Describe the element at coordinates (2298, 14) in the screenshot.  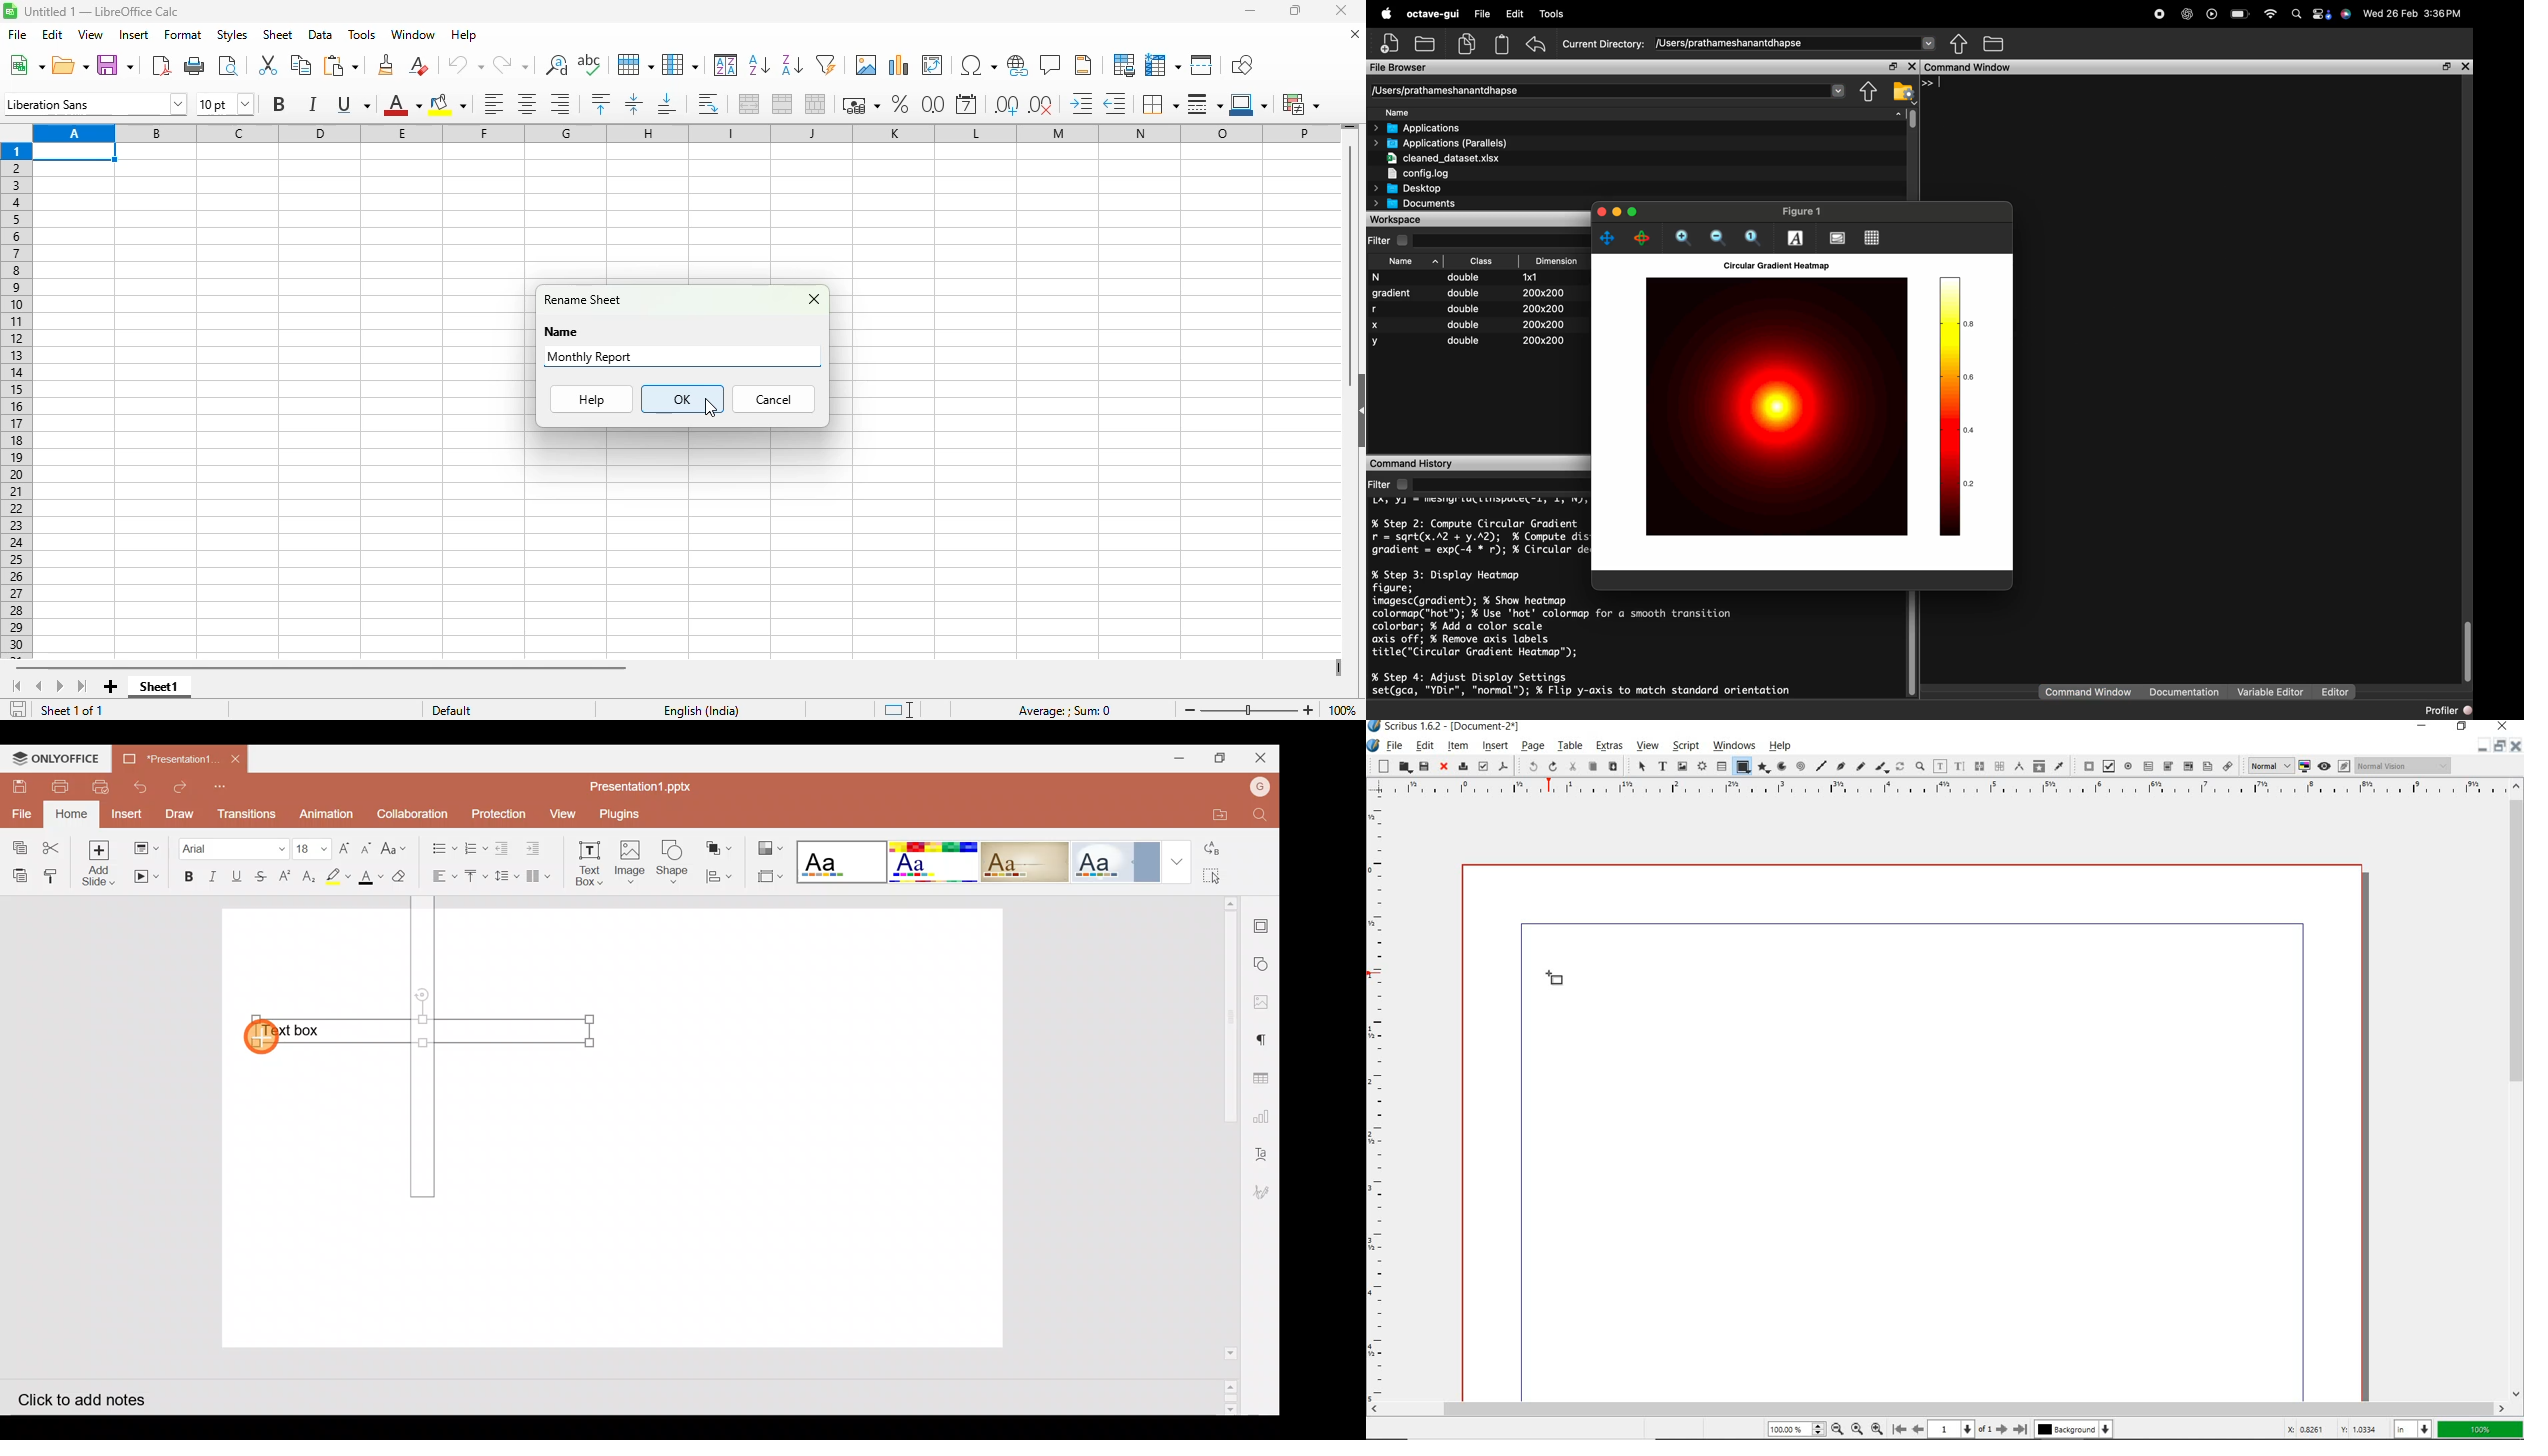
I see `search` at that location.